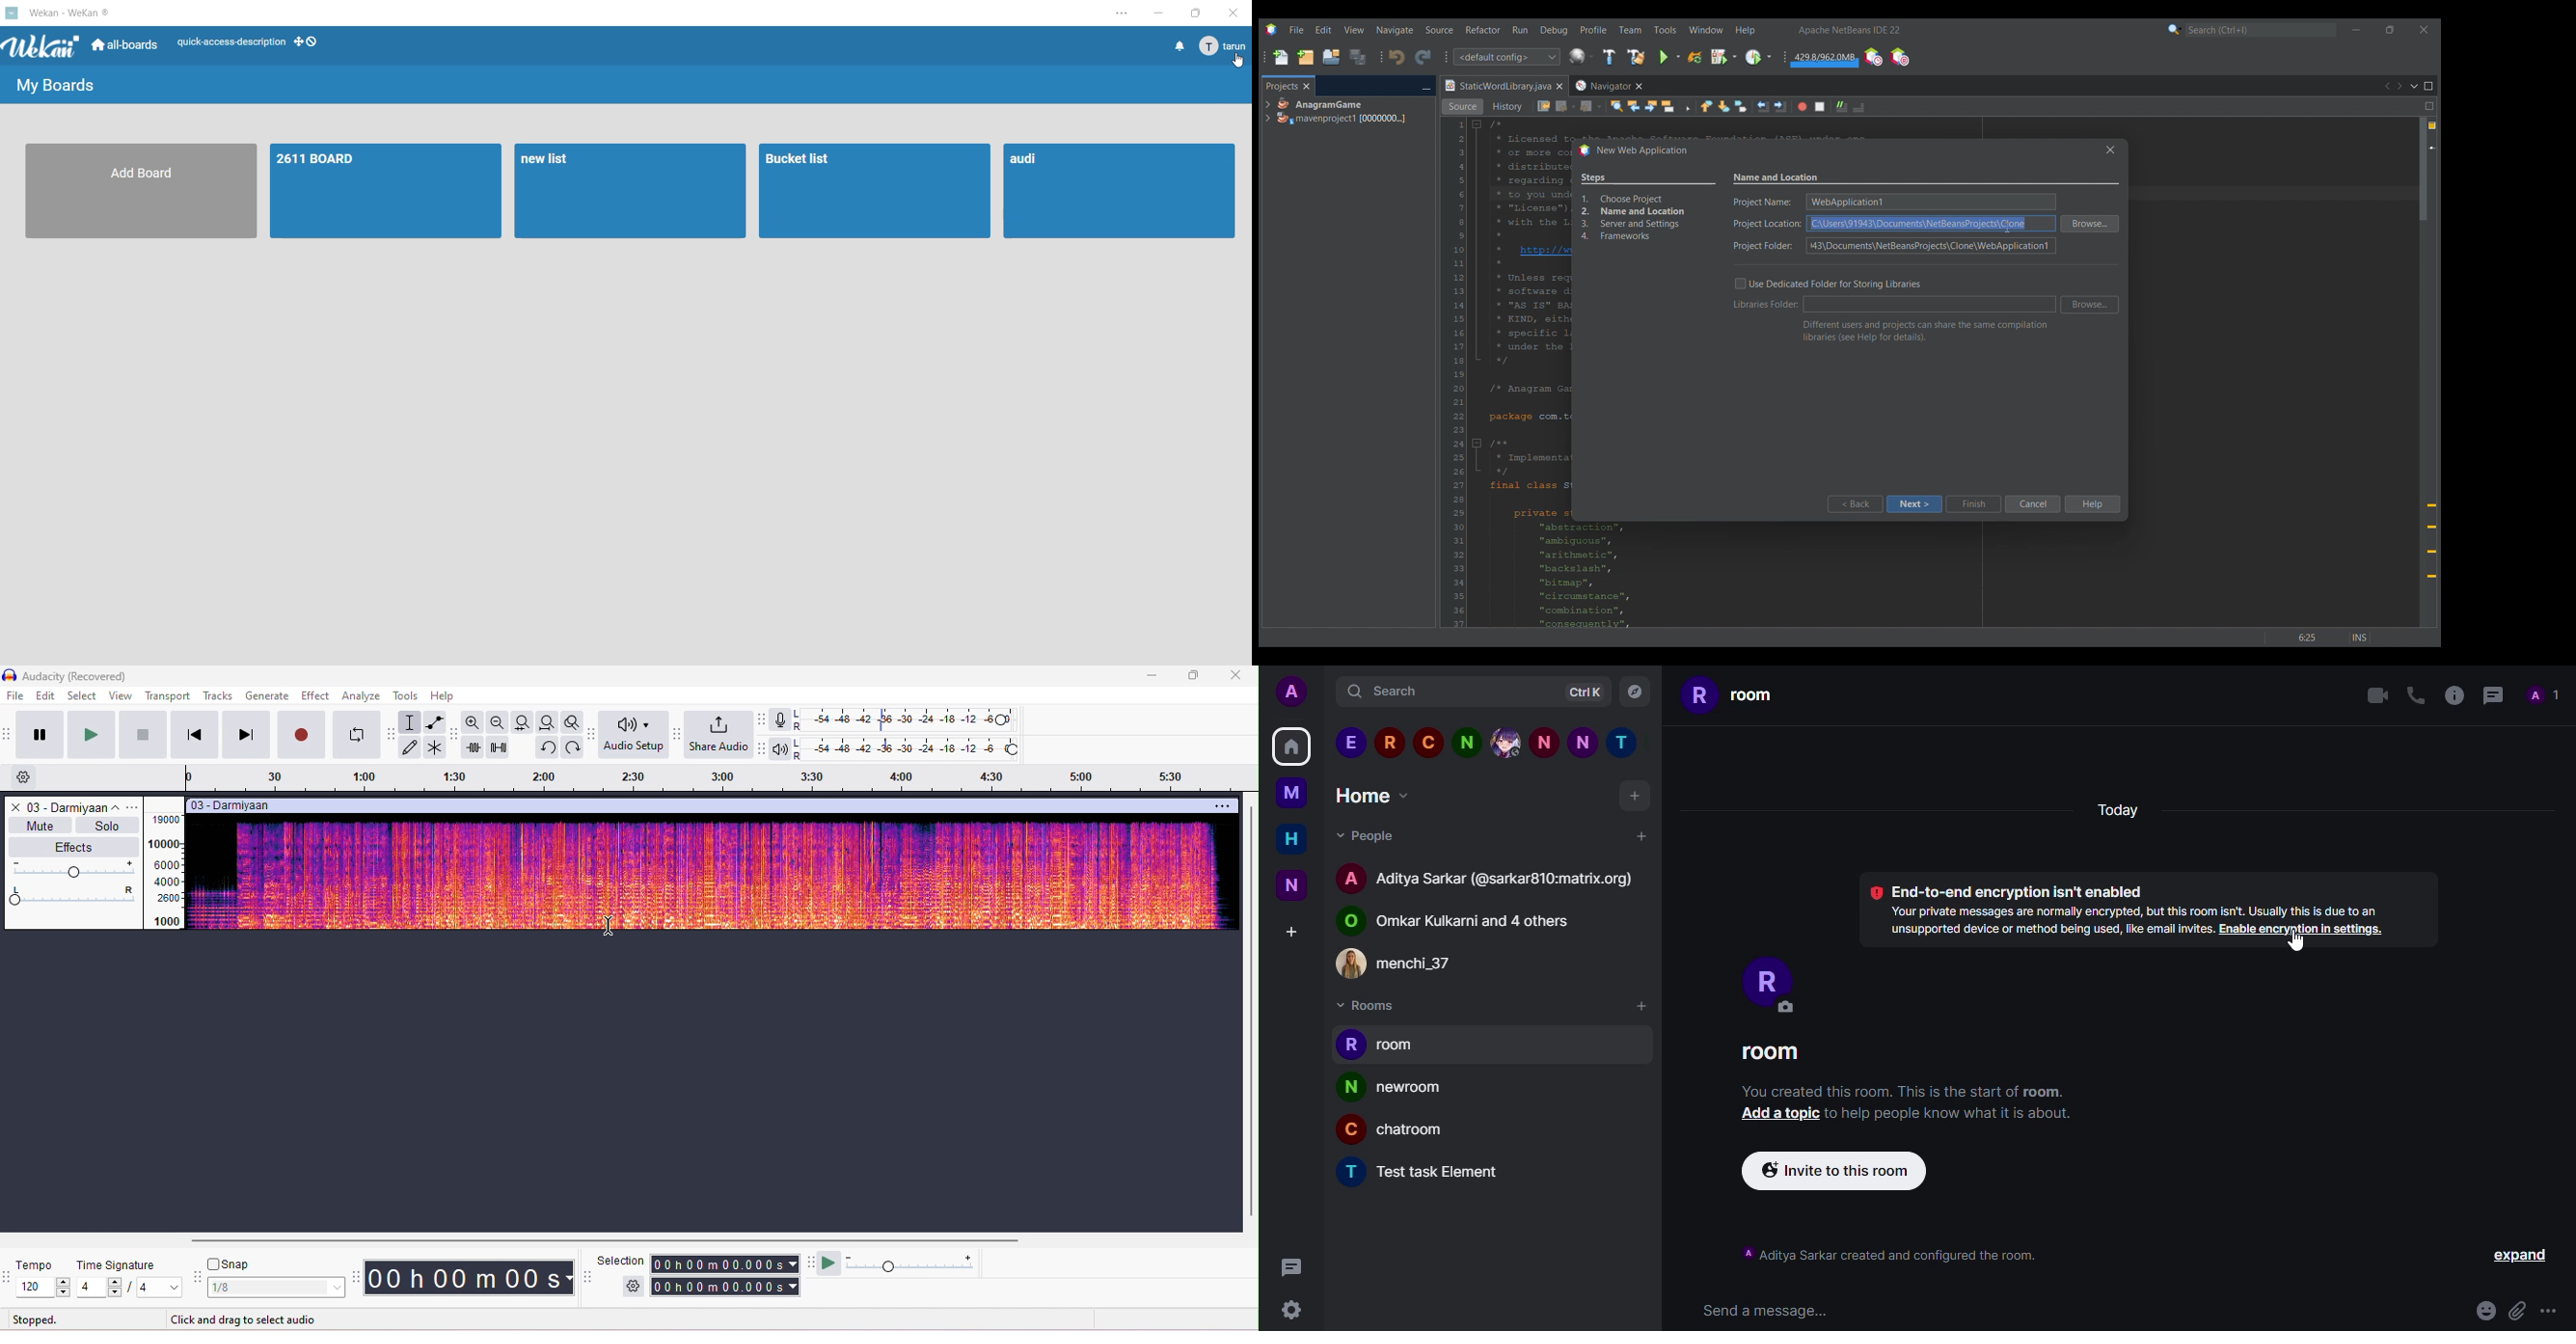  Describe the element at coordinates (1466, 742) in the screenshot. I see `people 4` at that location.